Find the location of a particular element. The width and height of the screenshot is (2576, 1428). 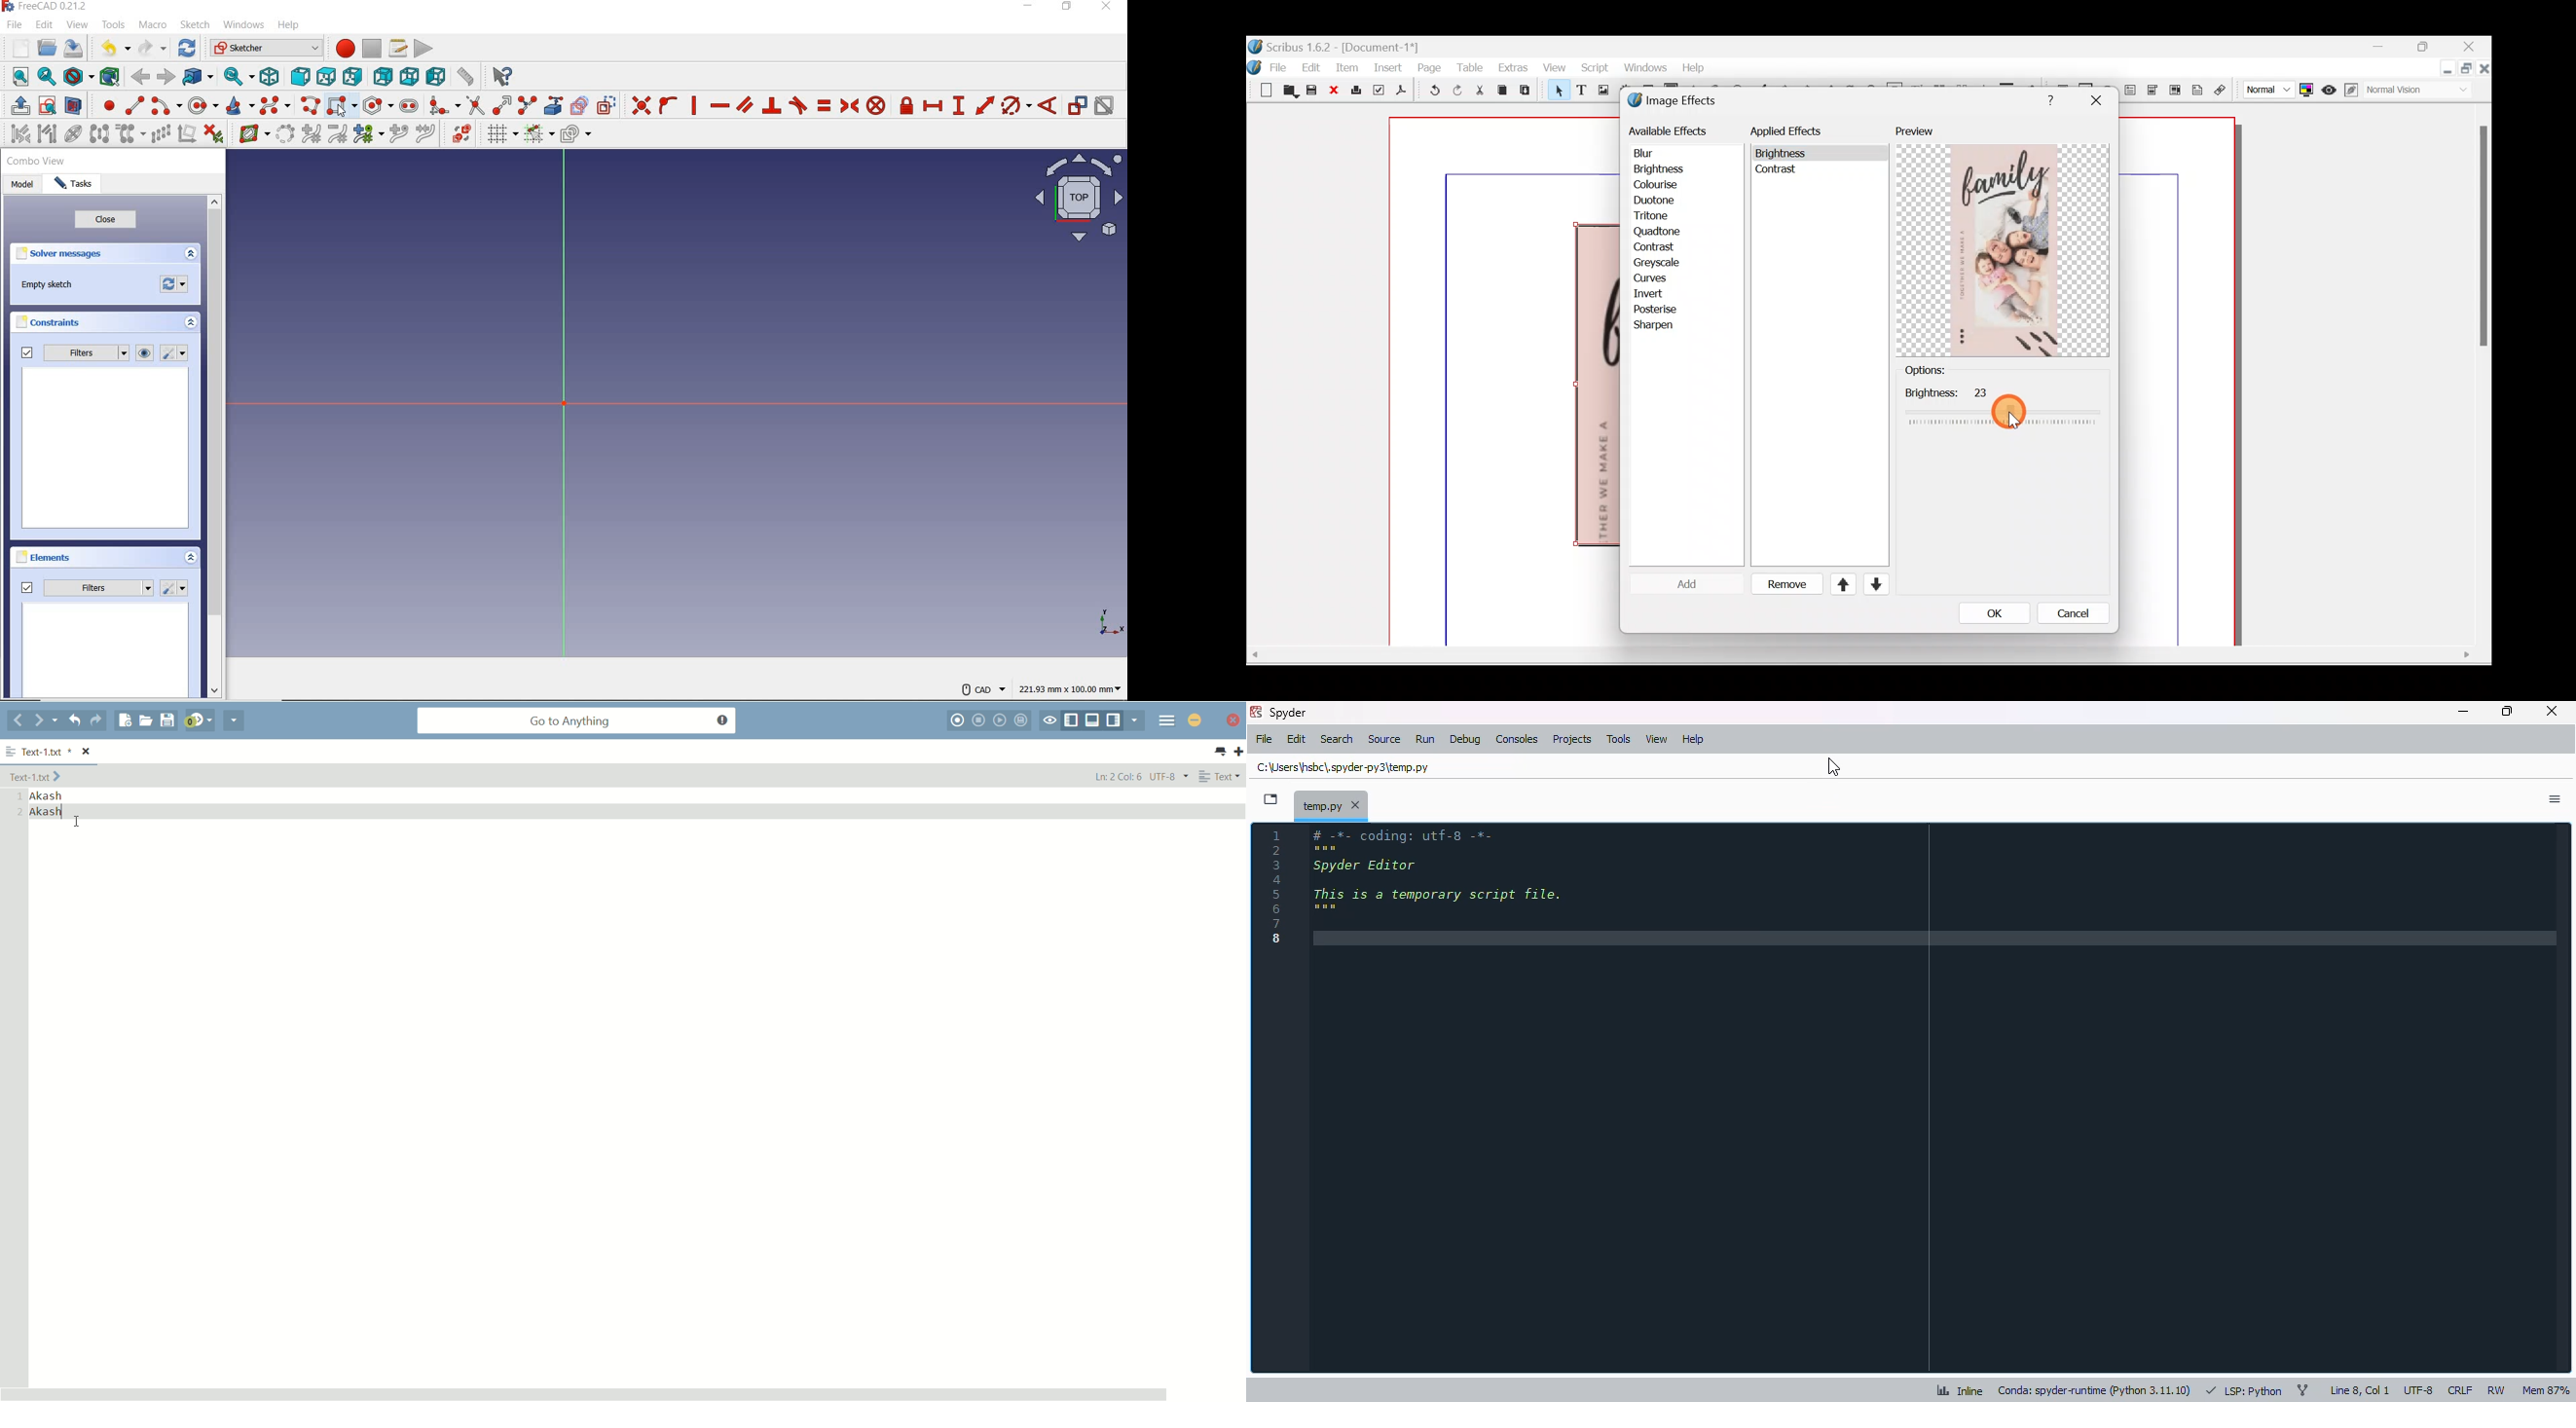

browse tabs is located at coordinates (1267, 801).